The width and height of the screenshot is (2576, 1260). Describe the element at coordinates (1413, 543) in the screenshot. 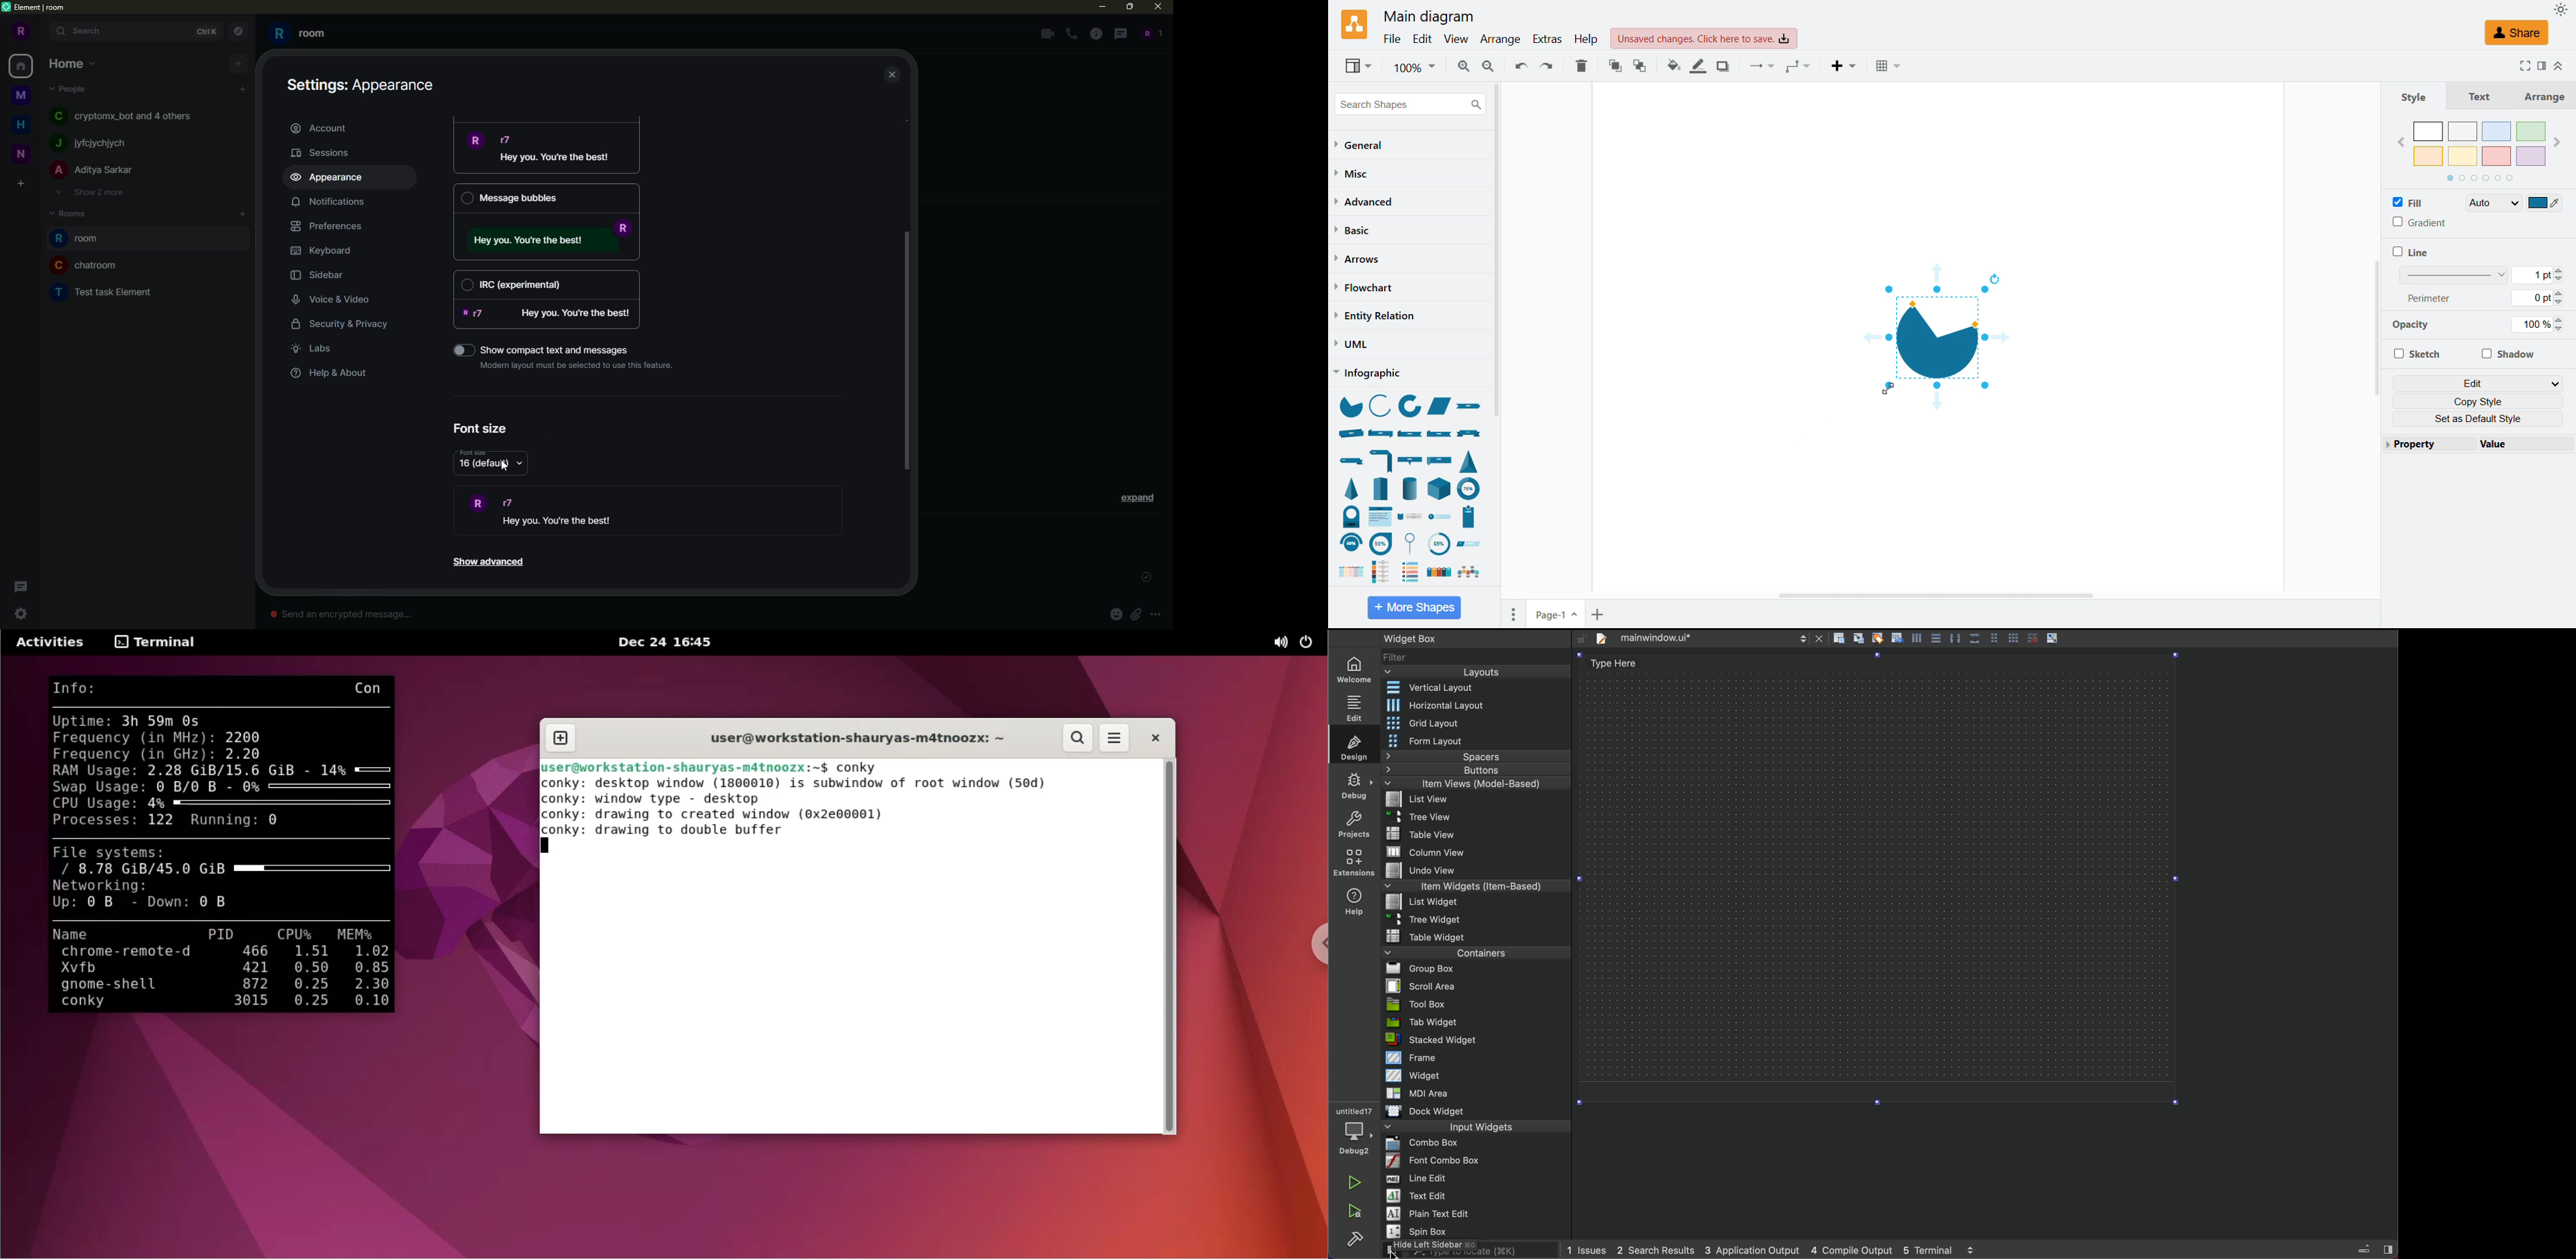

I see `circular callout` at that location.